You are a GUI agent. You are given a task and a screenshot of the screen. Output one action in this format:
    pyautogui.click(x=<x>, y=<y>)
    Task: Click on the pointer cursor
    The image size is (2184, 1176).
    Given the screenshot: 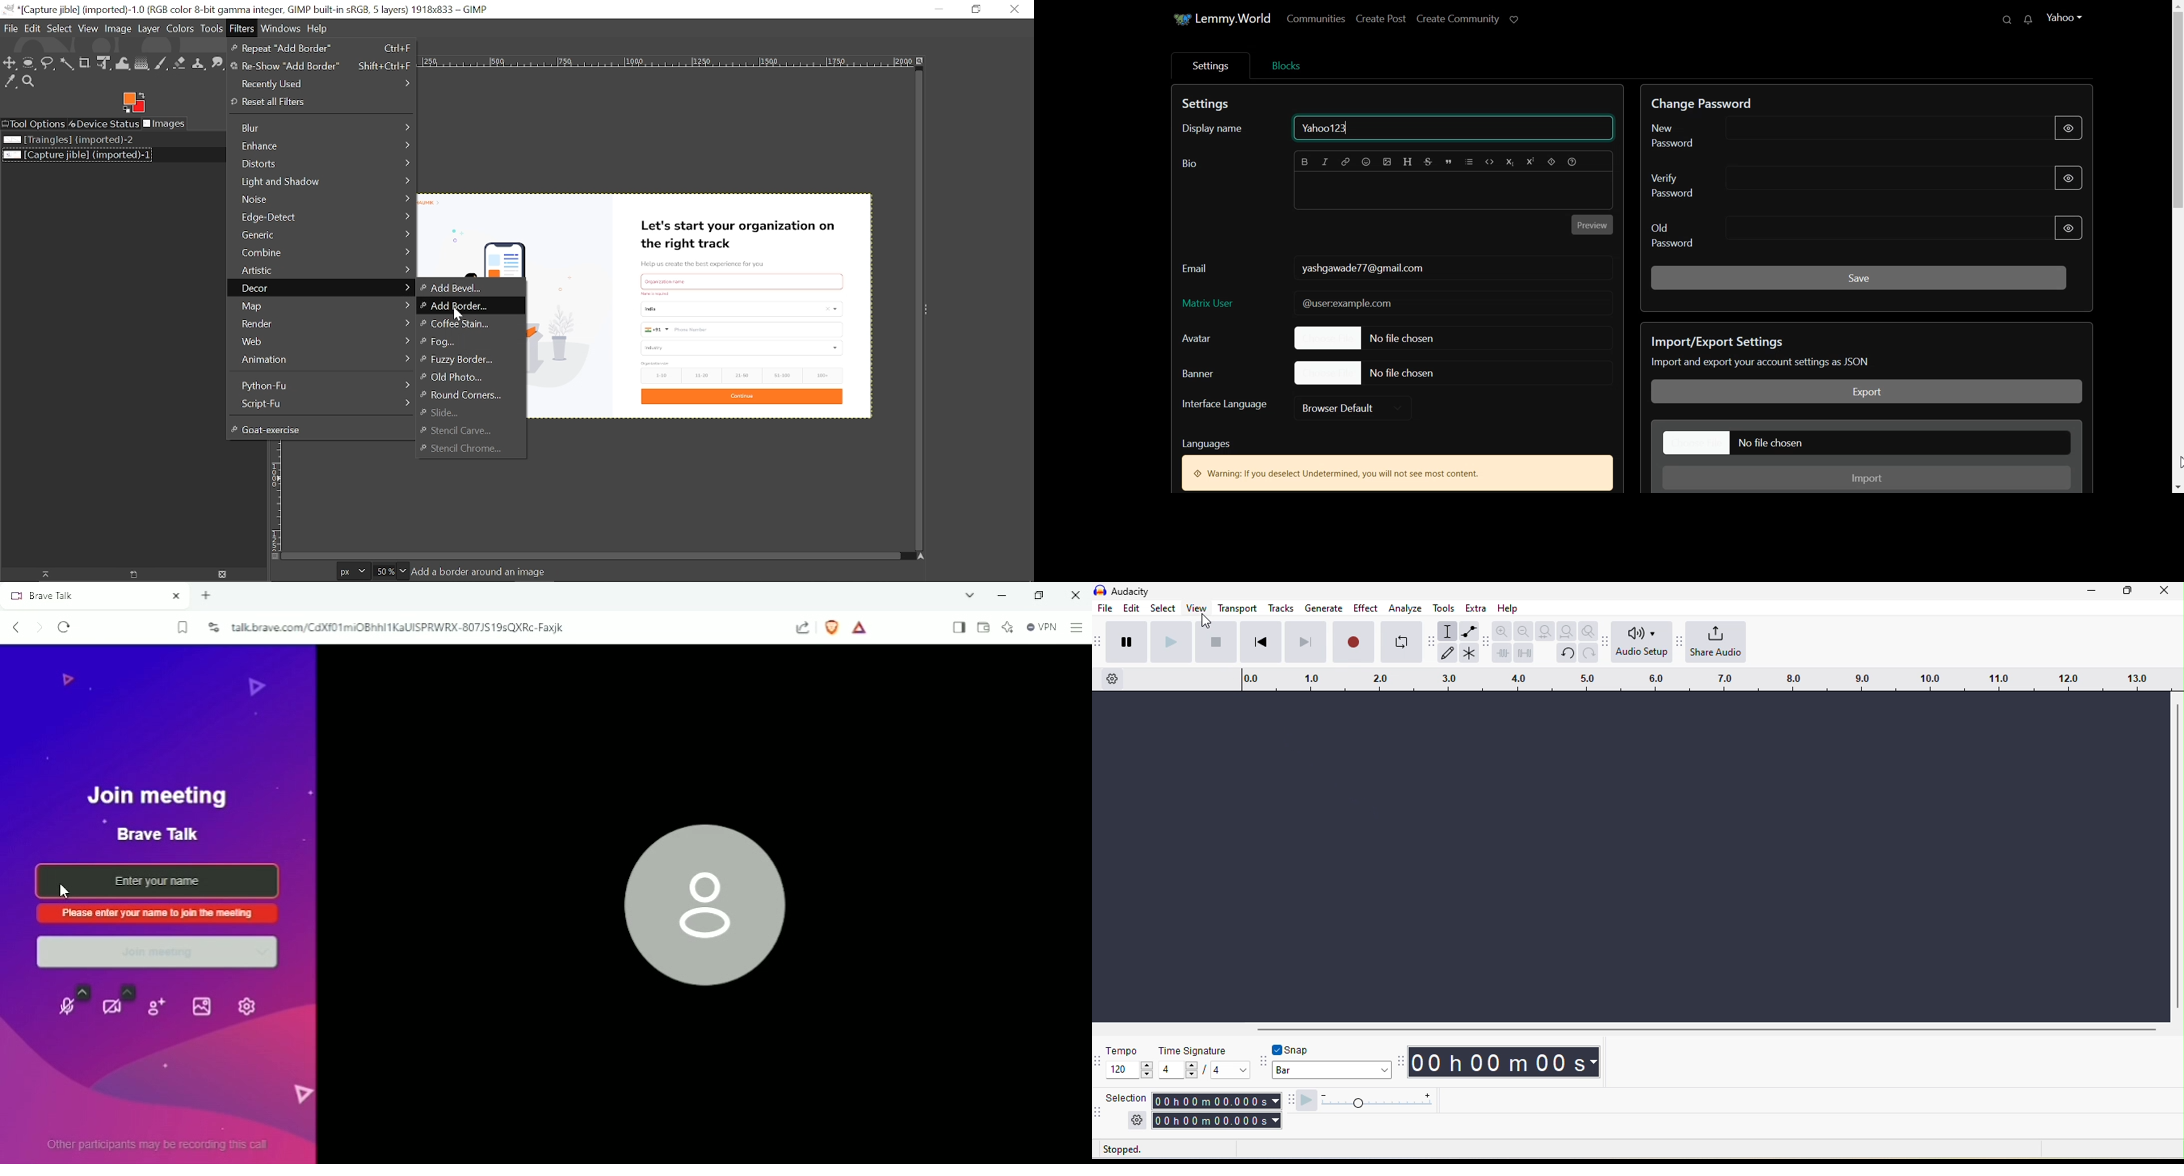 What is the action you would take?
    pyautogui.click(x=64, y=891)
    